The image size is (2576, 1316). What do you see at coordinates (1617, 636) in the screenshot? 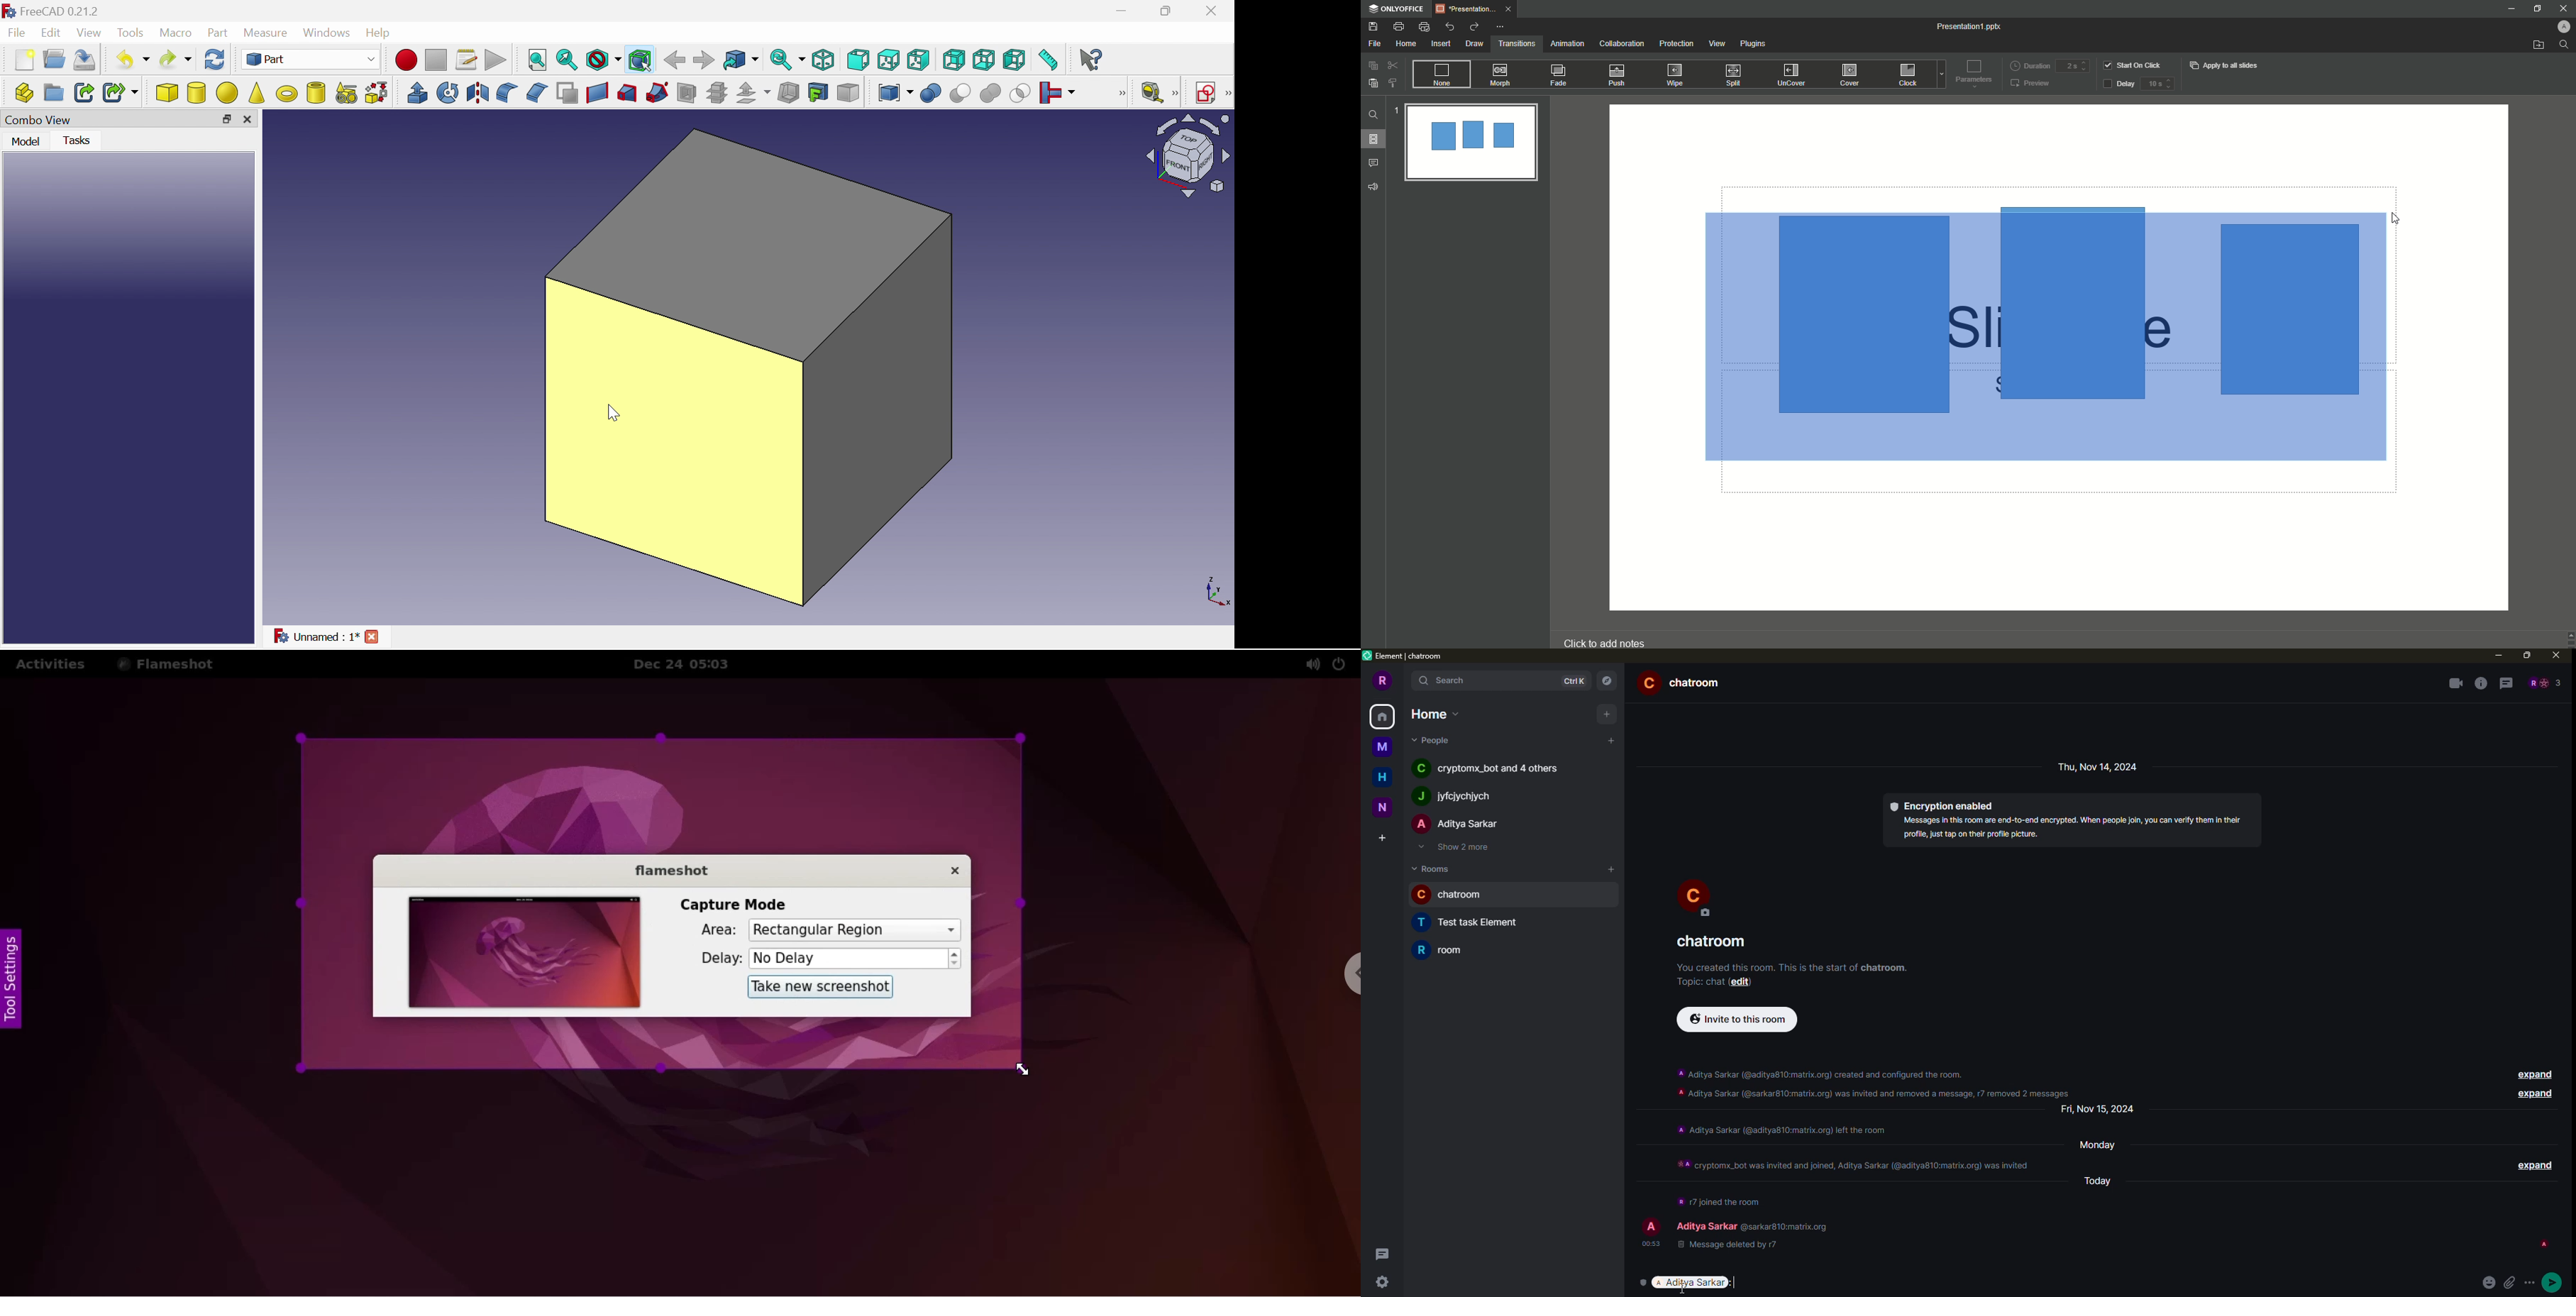
I see `click to add notes` at bounding box center [1617, 636].